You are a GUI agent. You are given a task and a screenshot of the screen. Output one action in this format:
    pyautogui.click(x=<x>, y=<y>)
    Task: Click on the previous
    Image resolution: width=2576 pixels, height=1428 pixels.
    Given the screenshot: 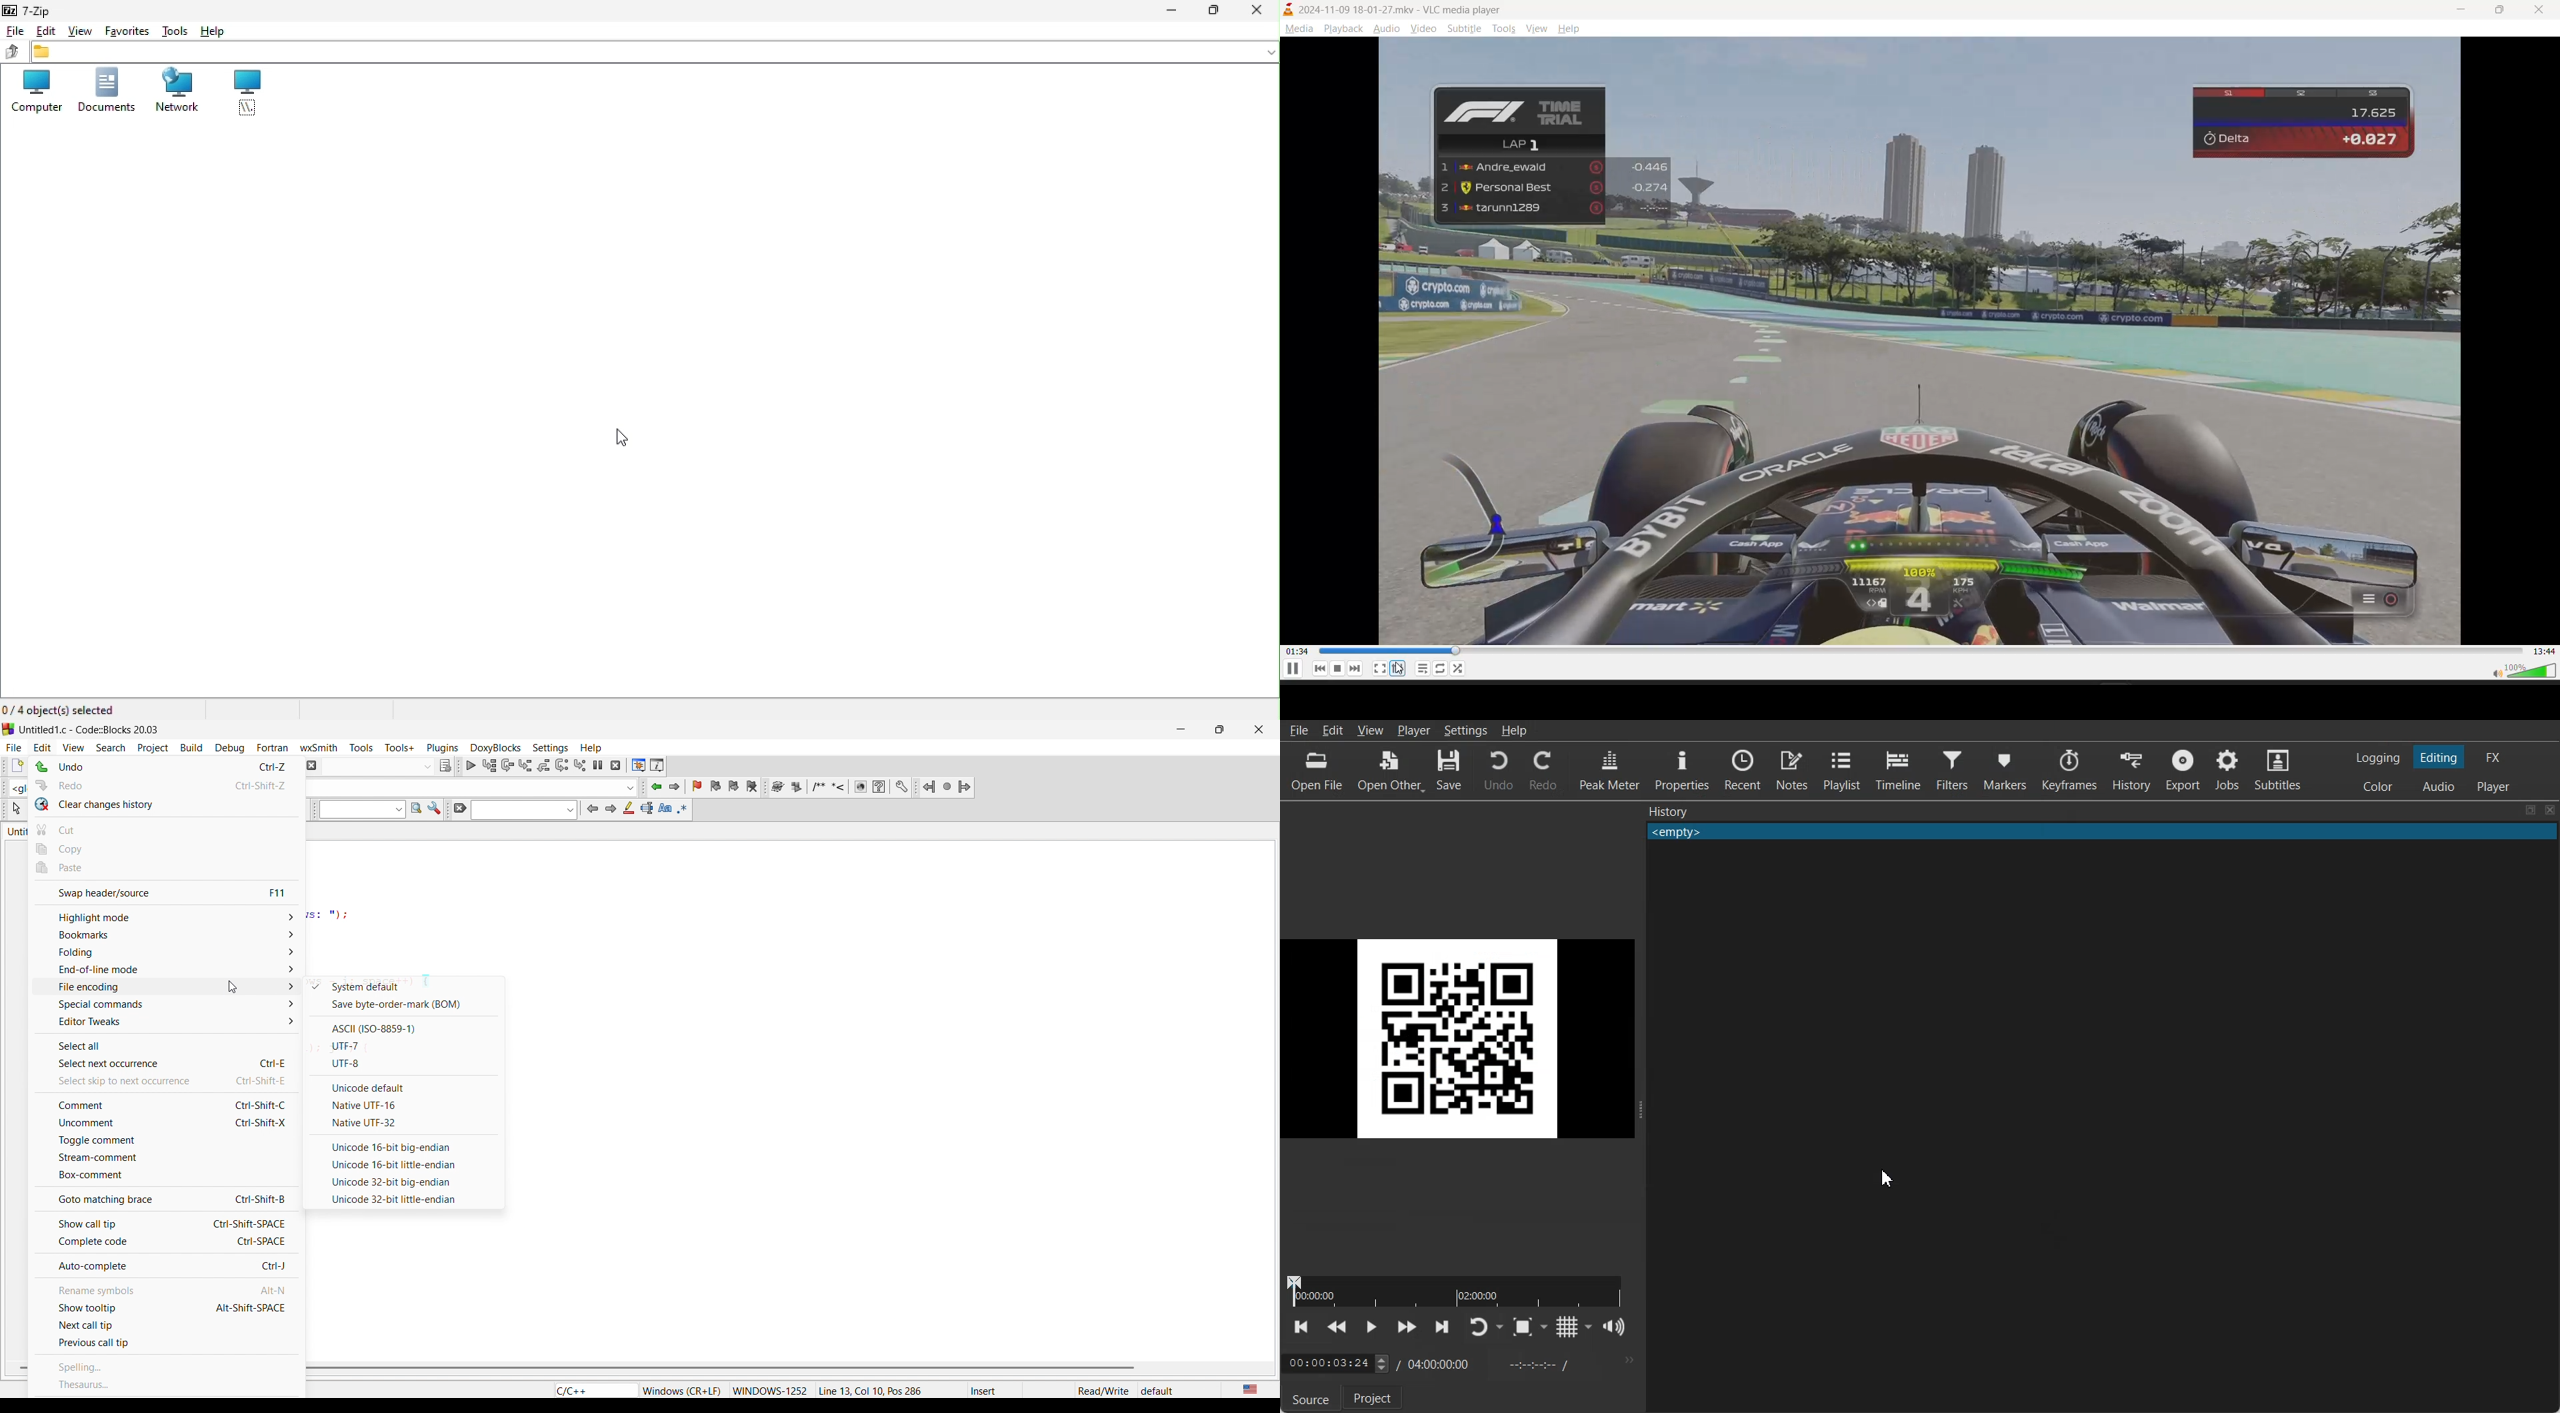 What is the action you would take?
    pyautogui.click(x=591, y=809)
    